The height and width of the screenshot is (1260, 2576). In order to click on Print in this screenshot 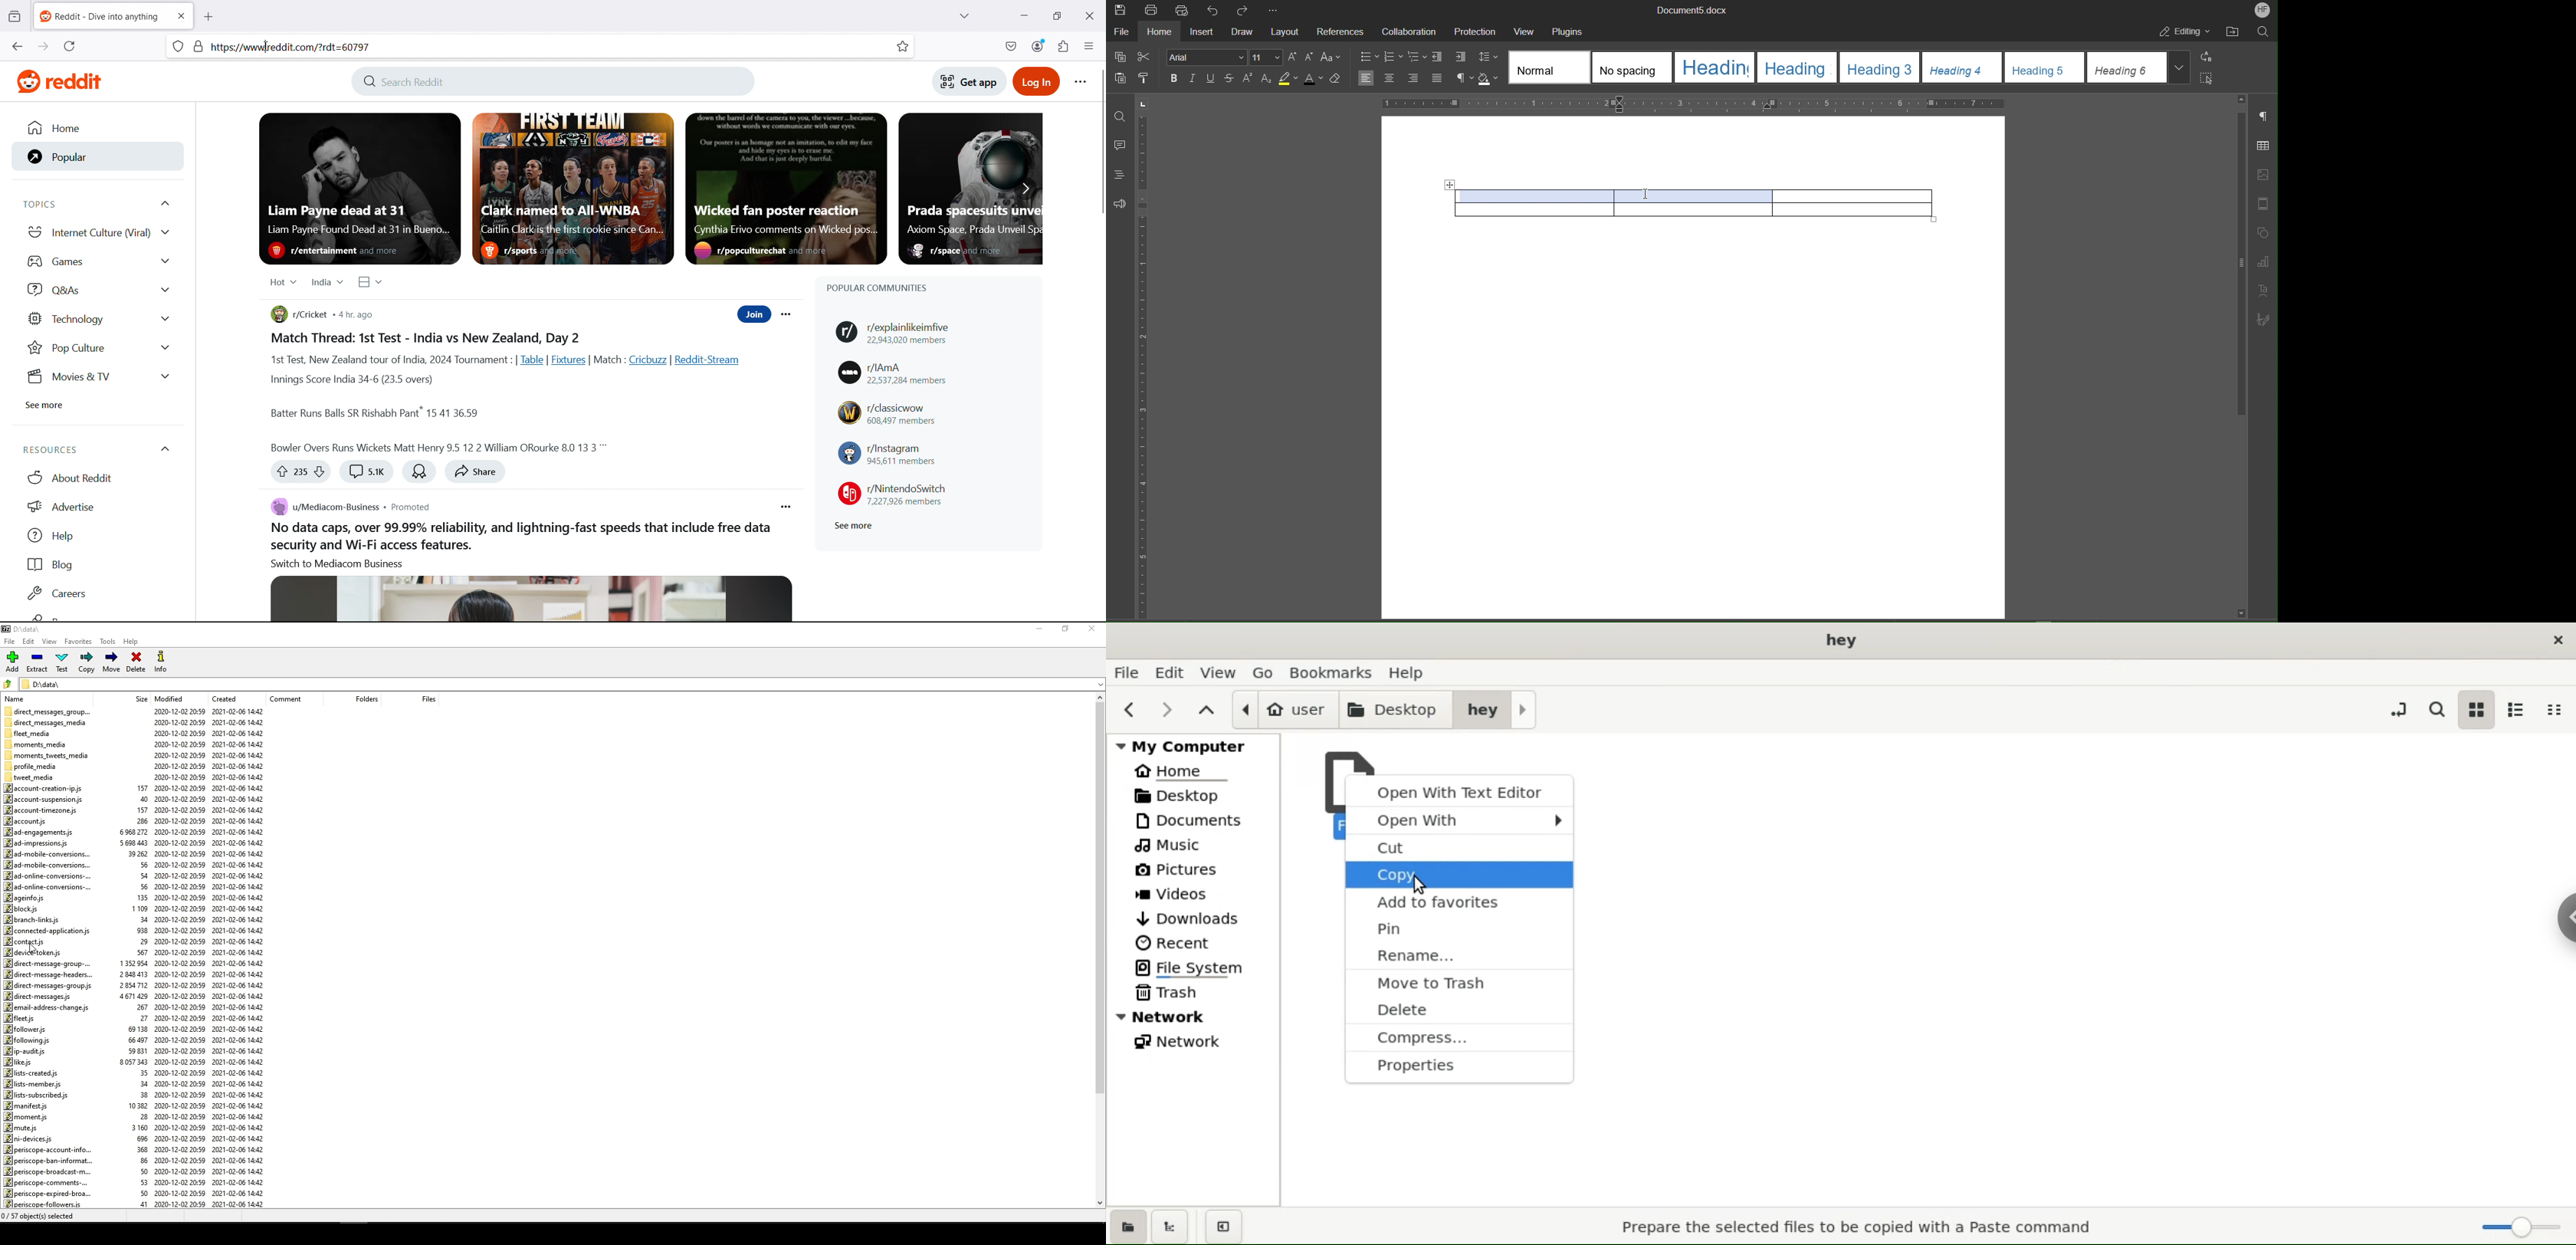, I will do `click(1151, 10)`.